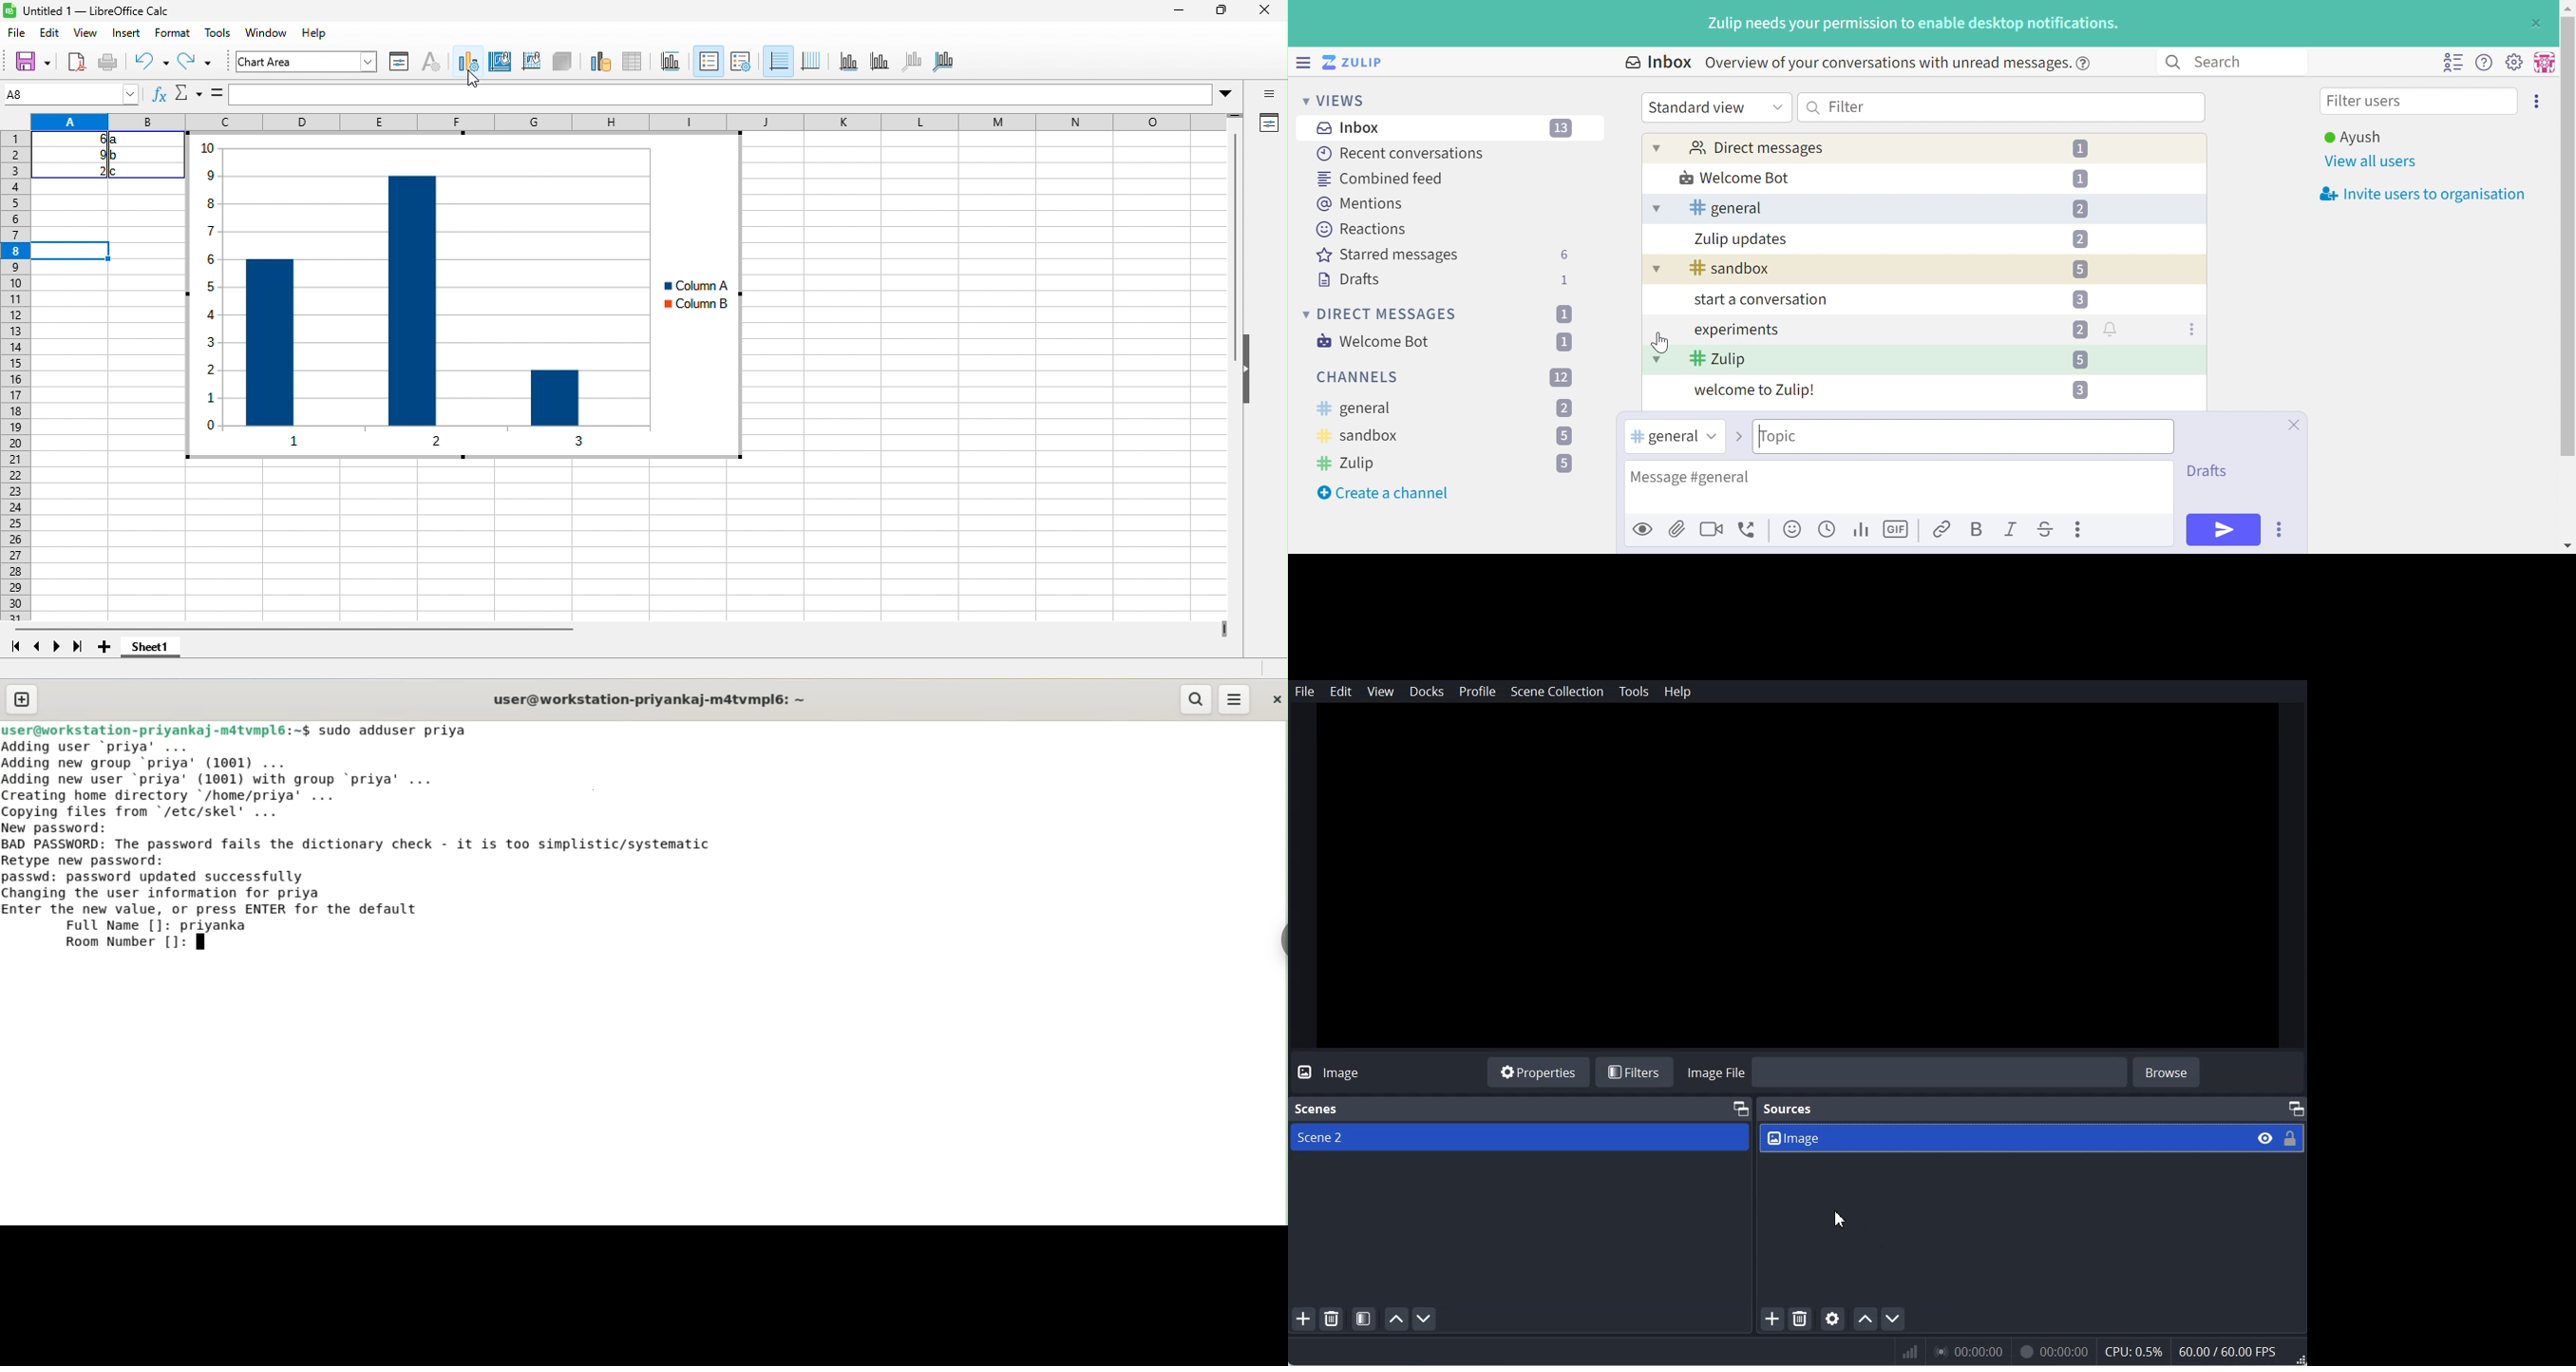 This screenshot has height=1372, width=2576. Describe the element at coordinates (307, 62) in the screenshot. I see `chart area` at that location.